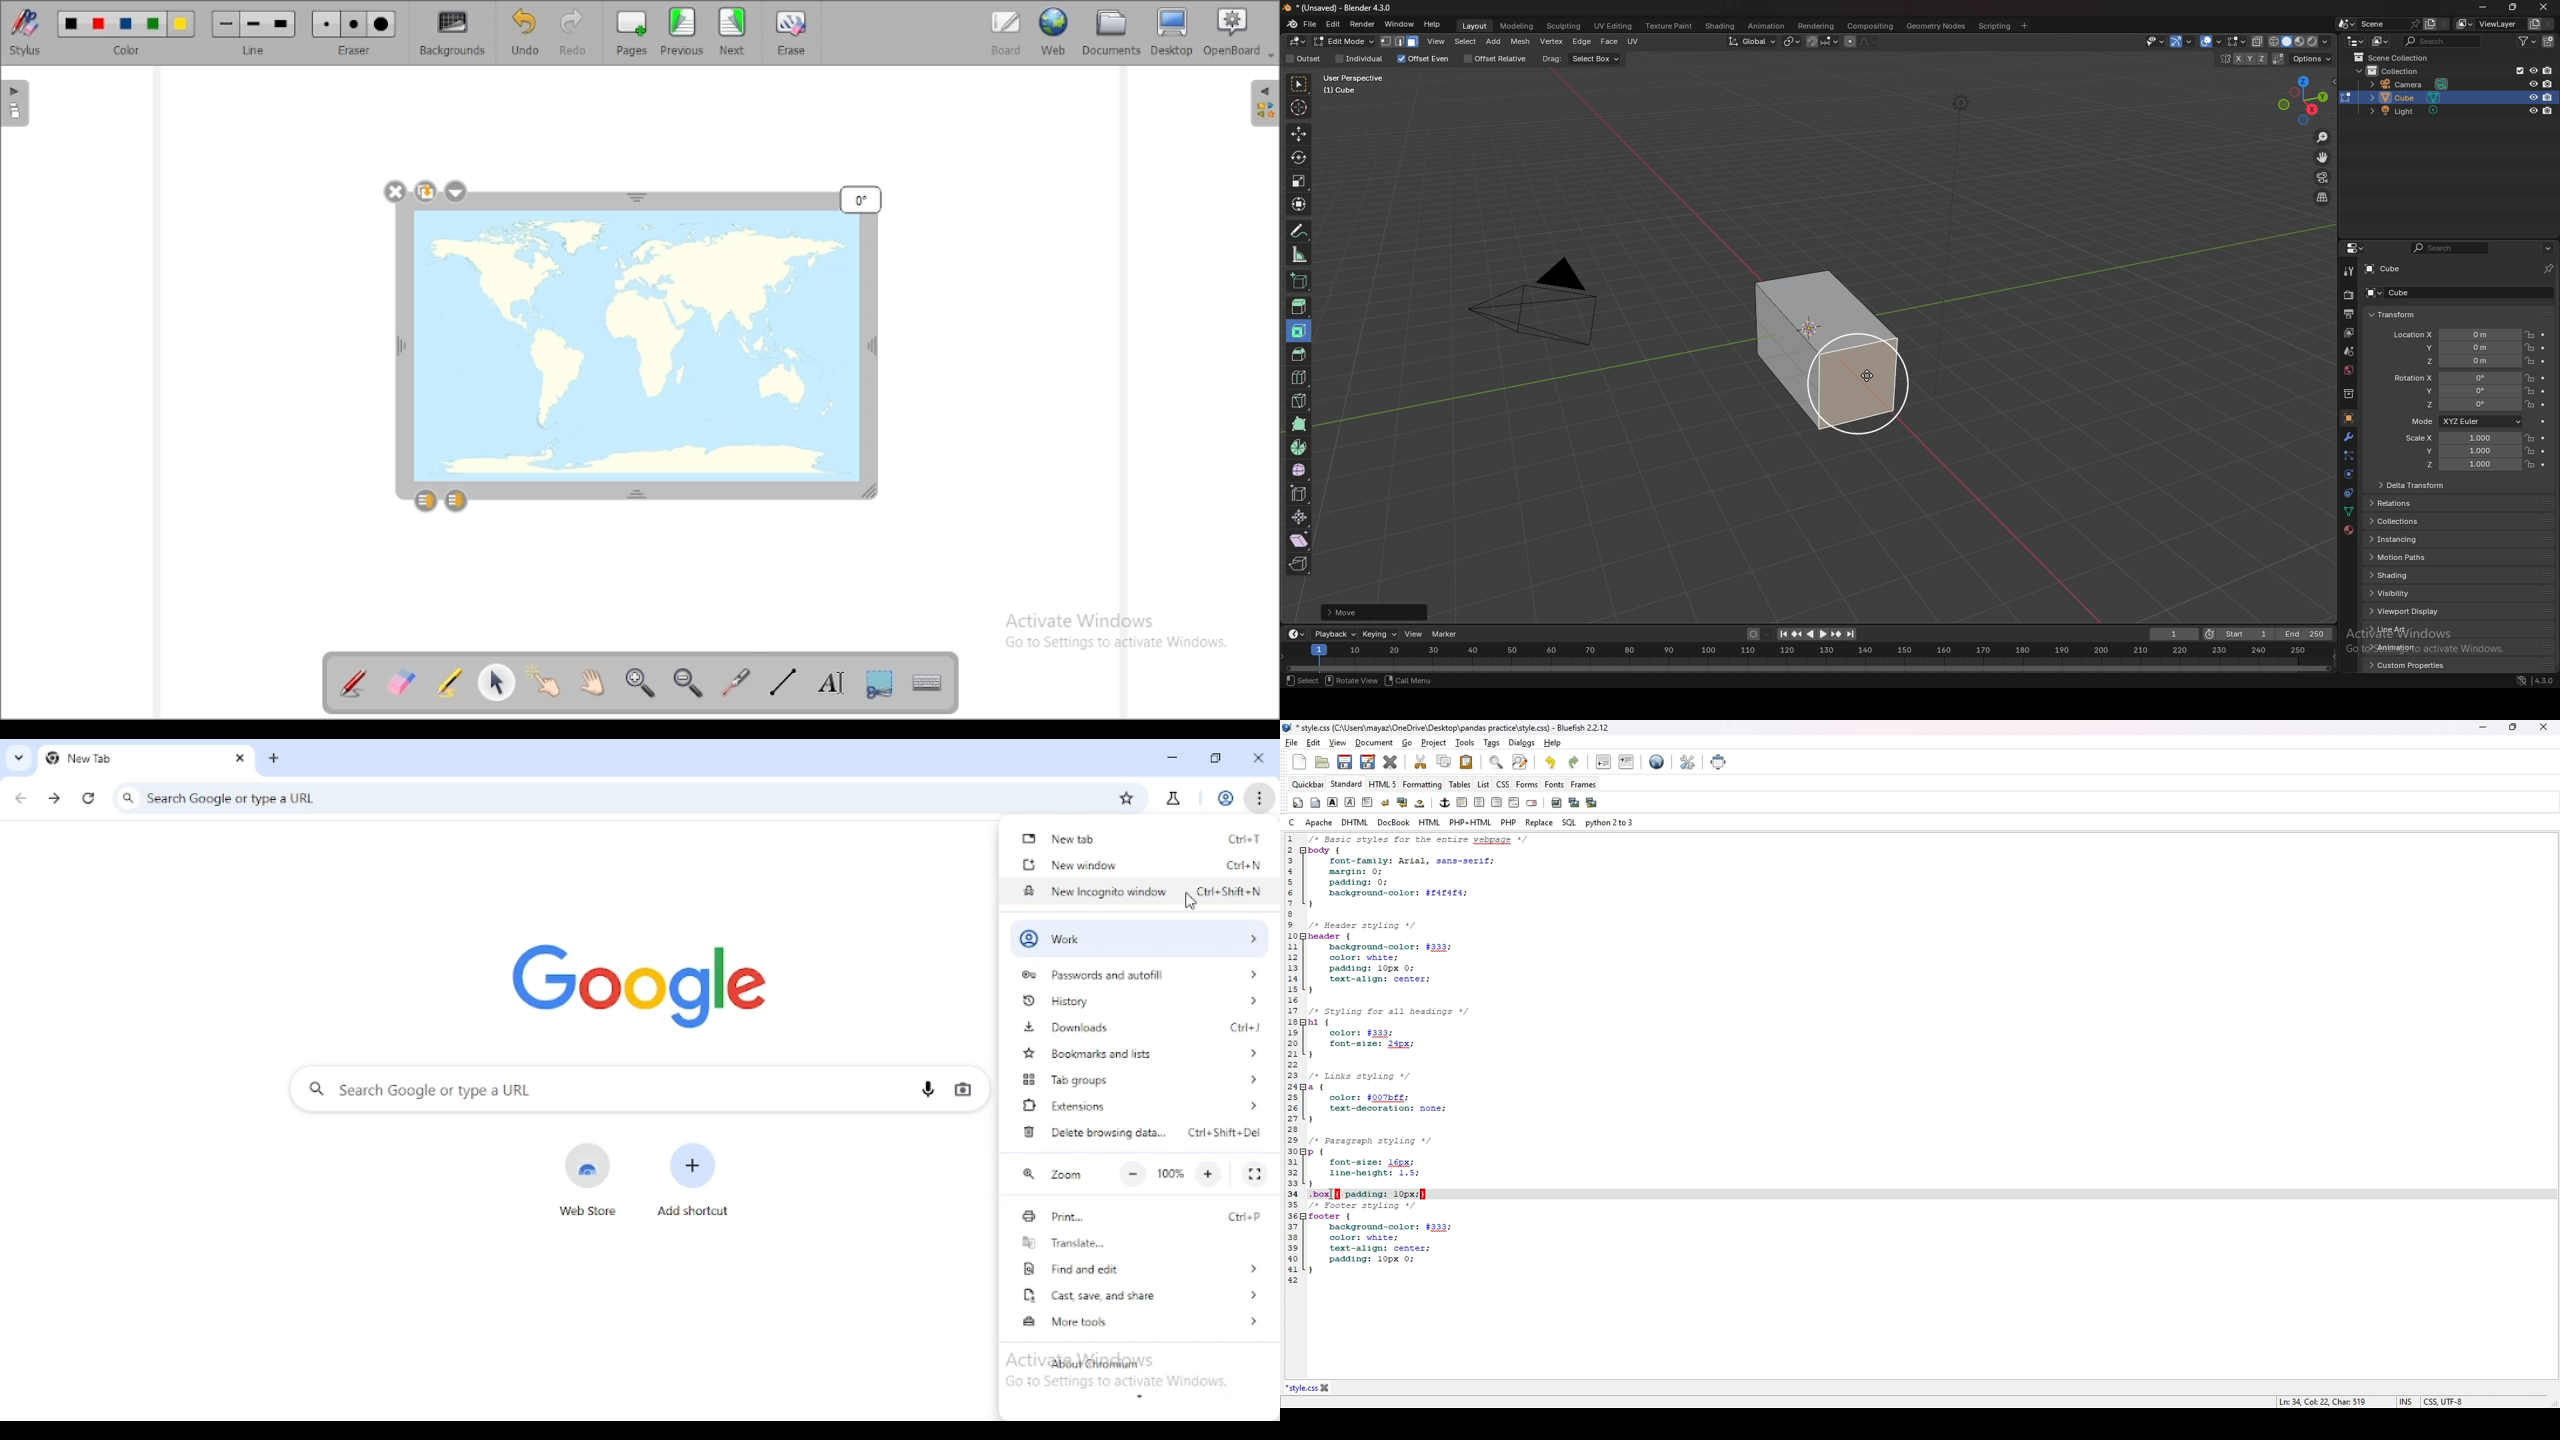 This screenshot has width=2576, height=1456. What do you see at coordinates (1609, 42) in the screenshot?
I see `face` at bounding box center [1609, 42].